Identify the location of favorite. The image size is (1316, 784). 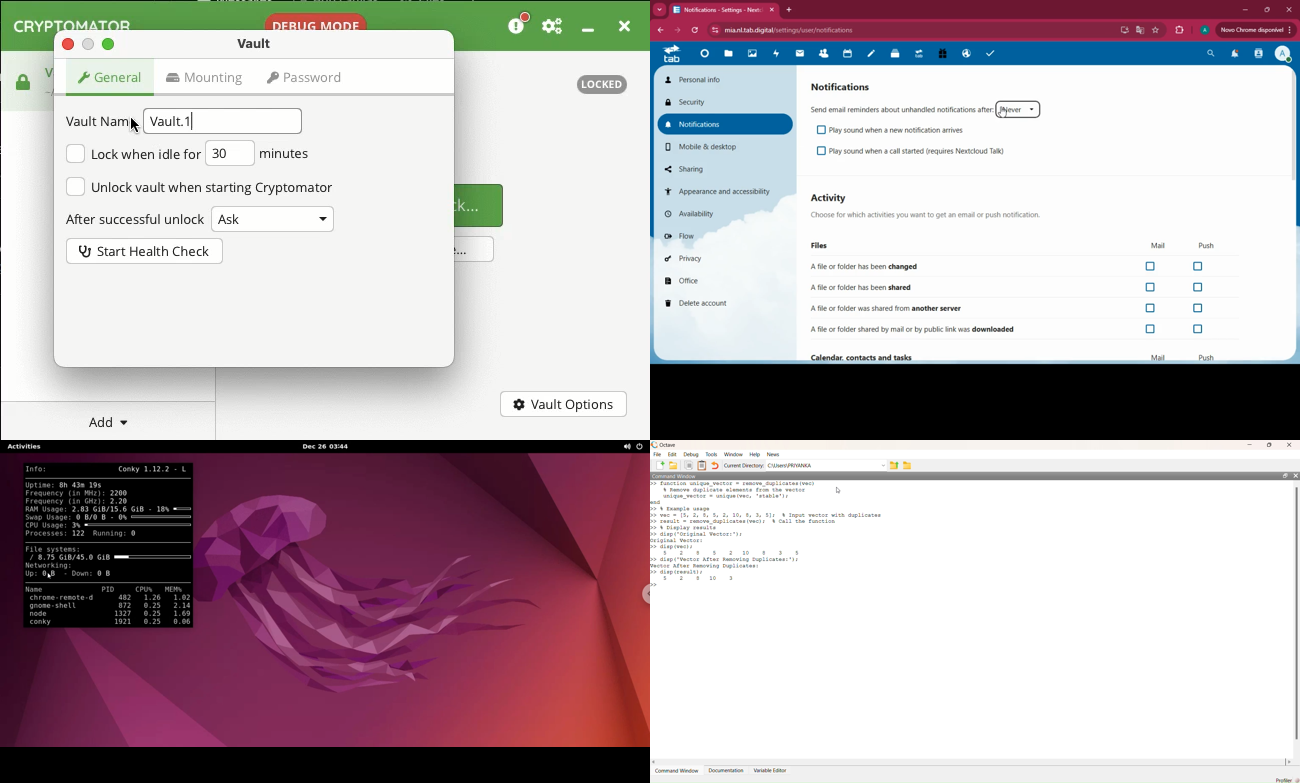
(1156, 31).